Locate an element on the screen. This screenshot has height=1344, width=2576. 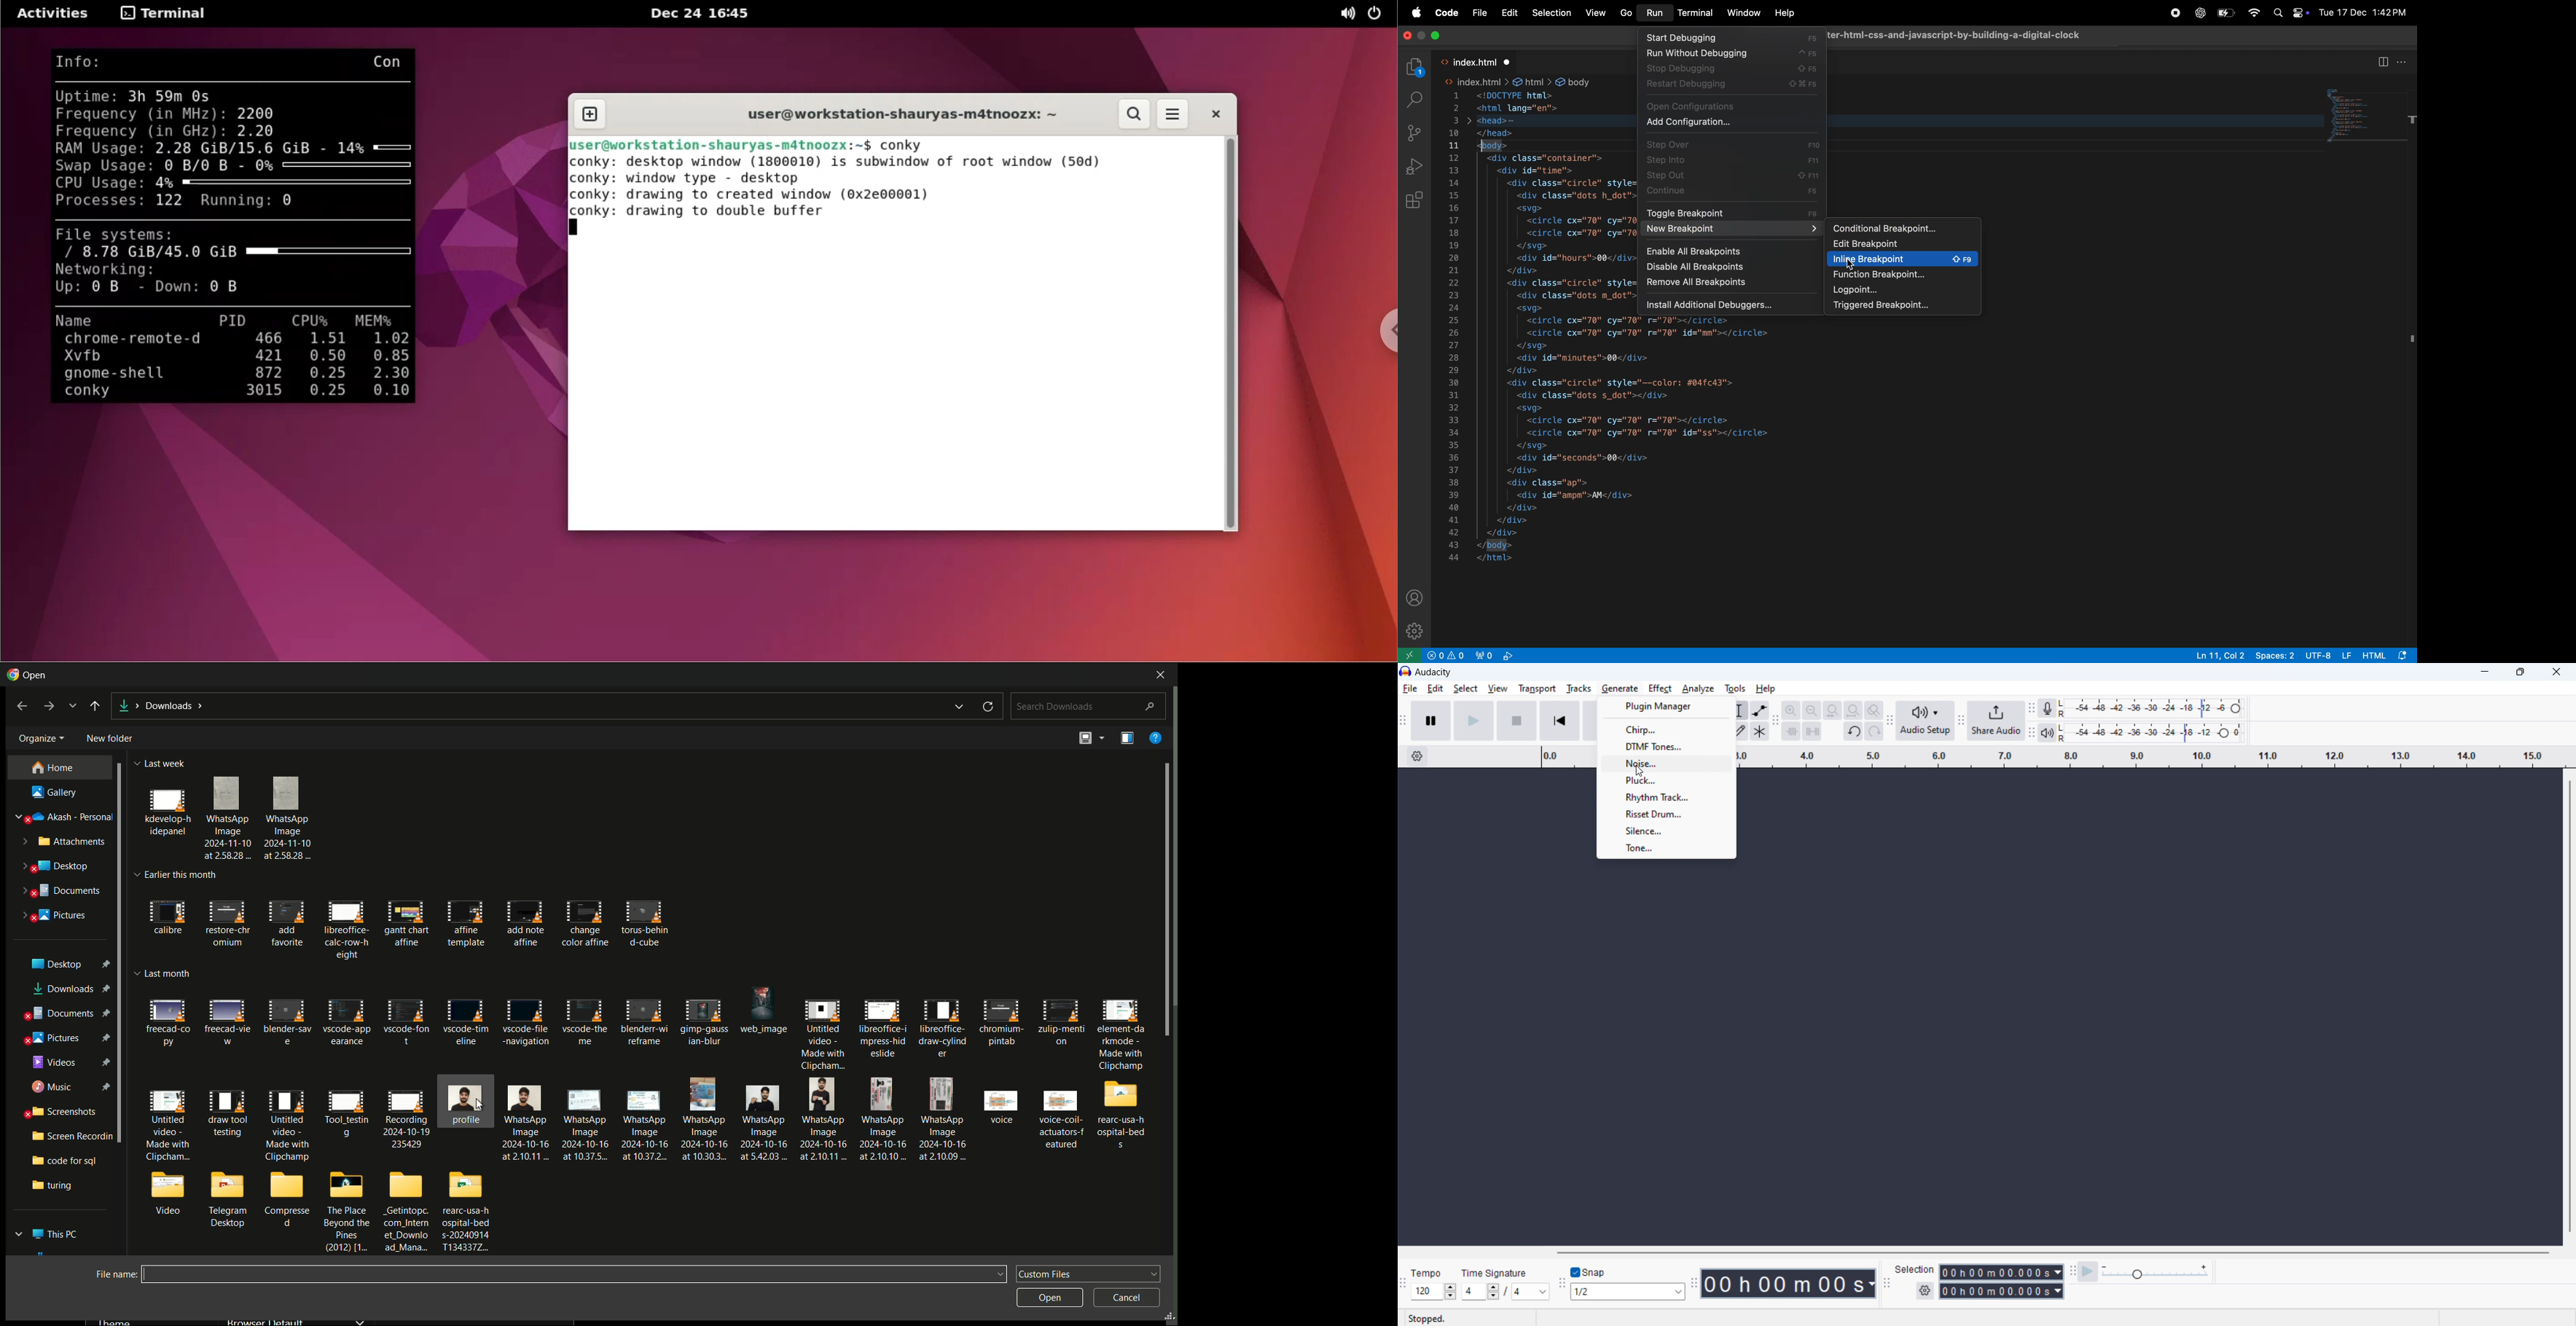
change view is located at coordinates (1084, 739).